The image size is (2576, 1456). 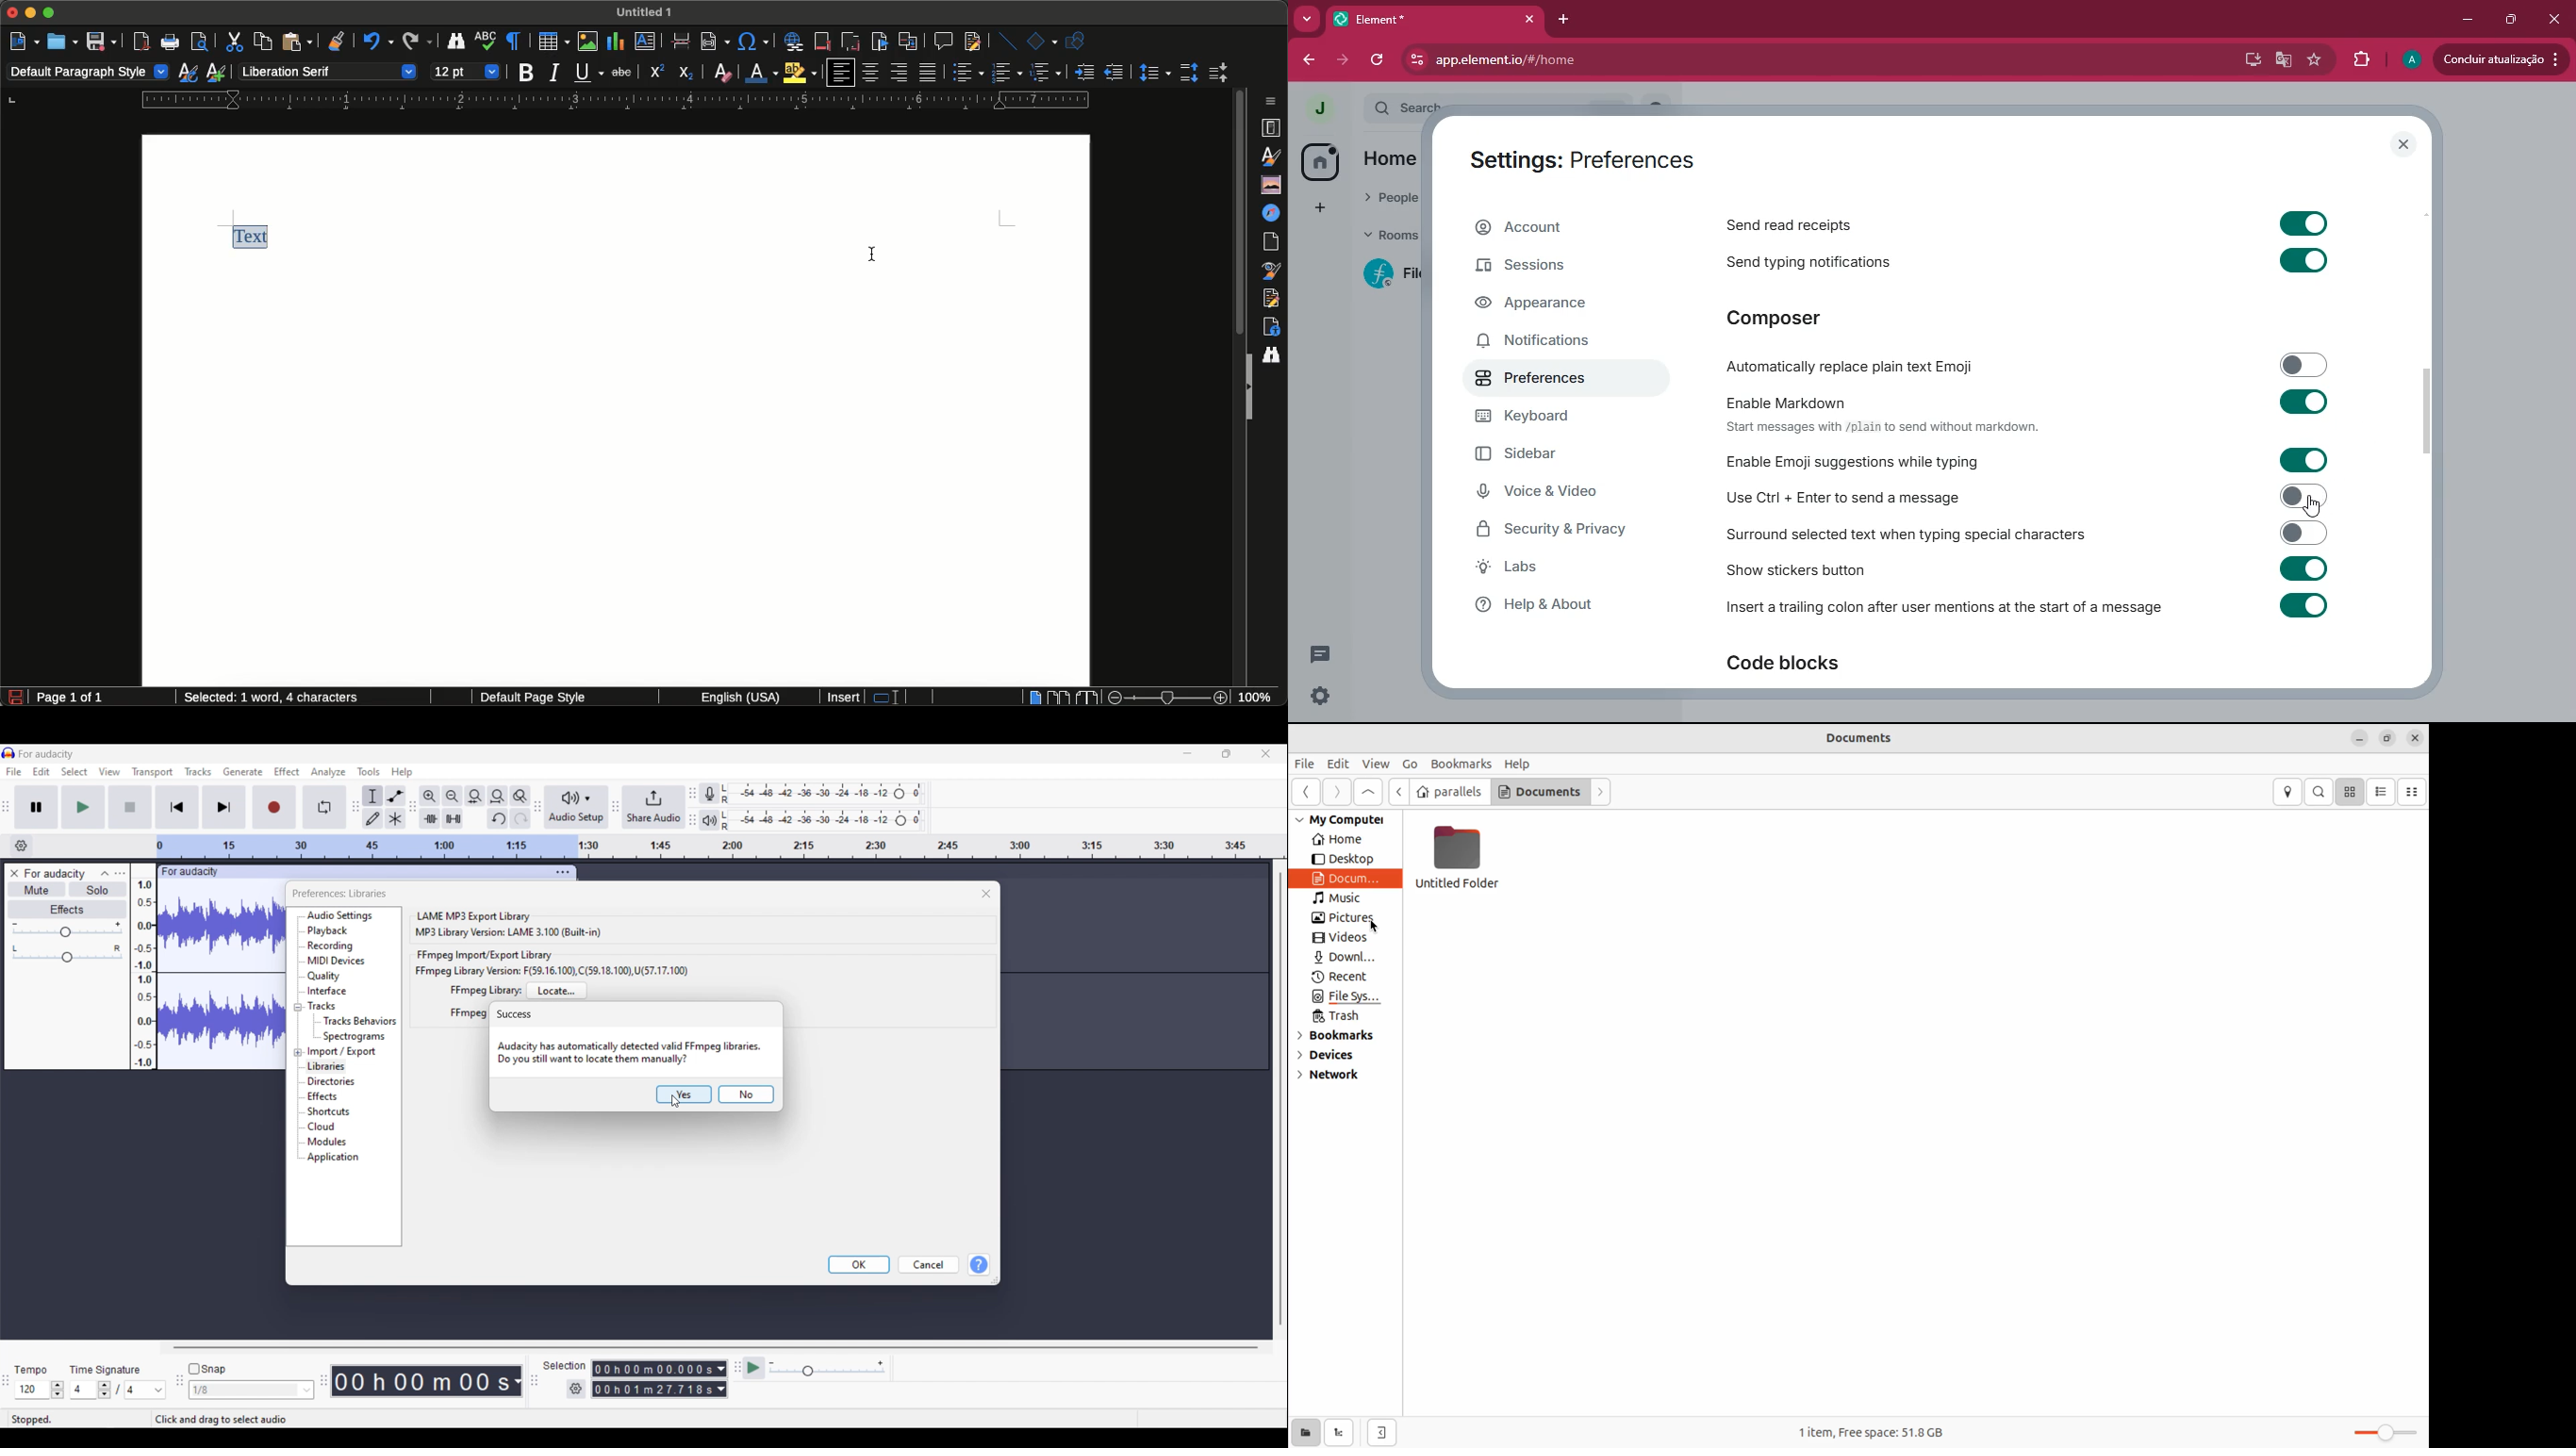 I want to click on Effects, so click(x=323, y=1097).